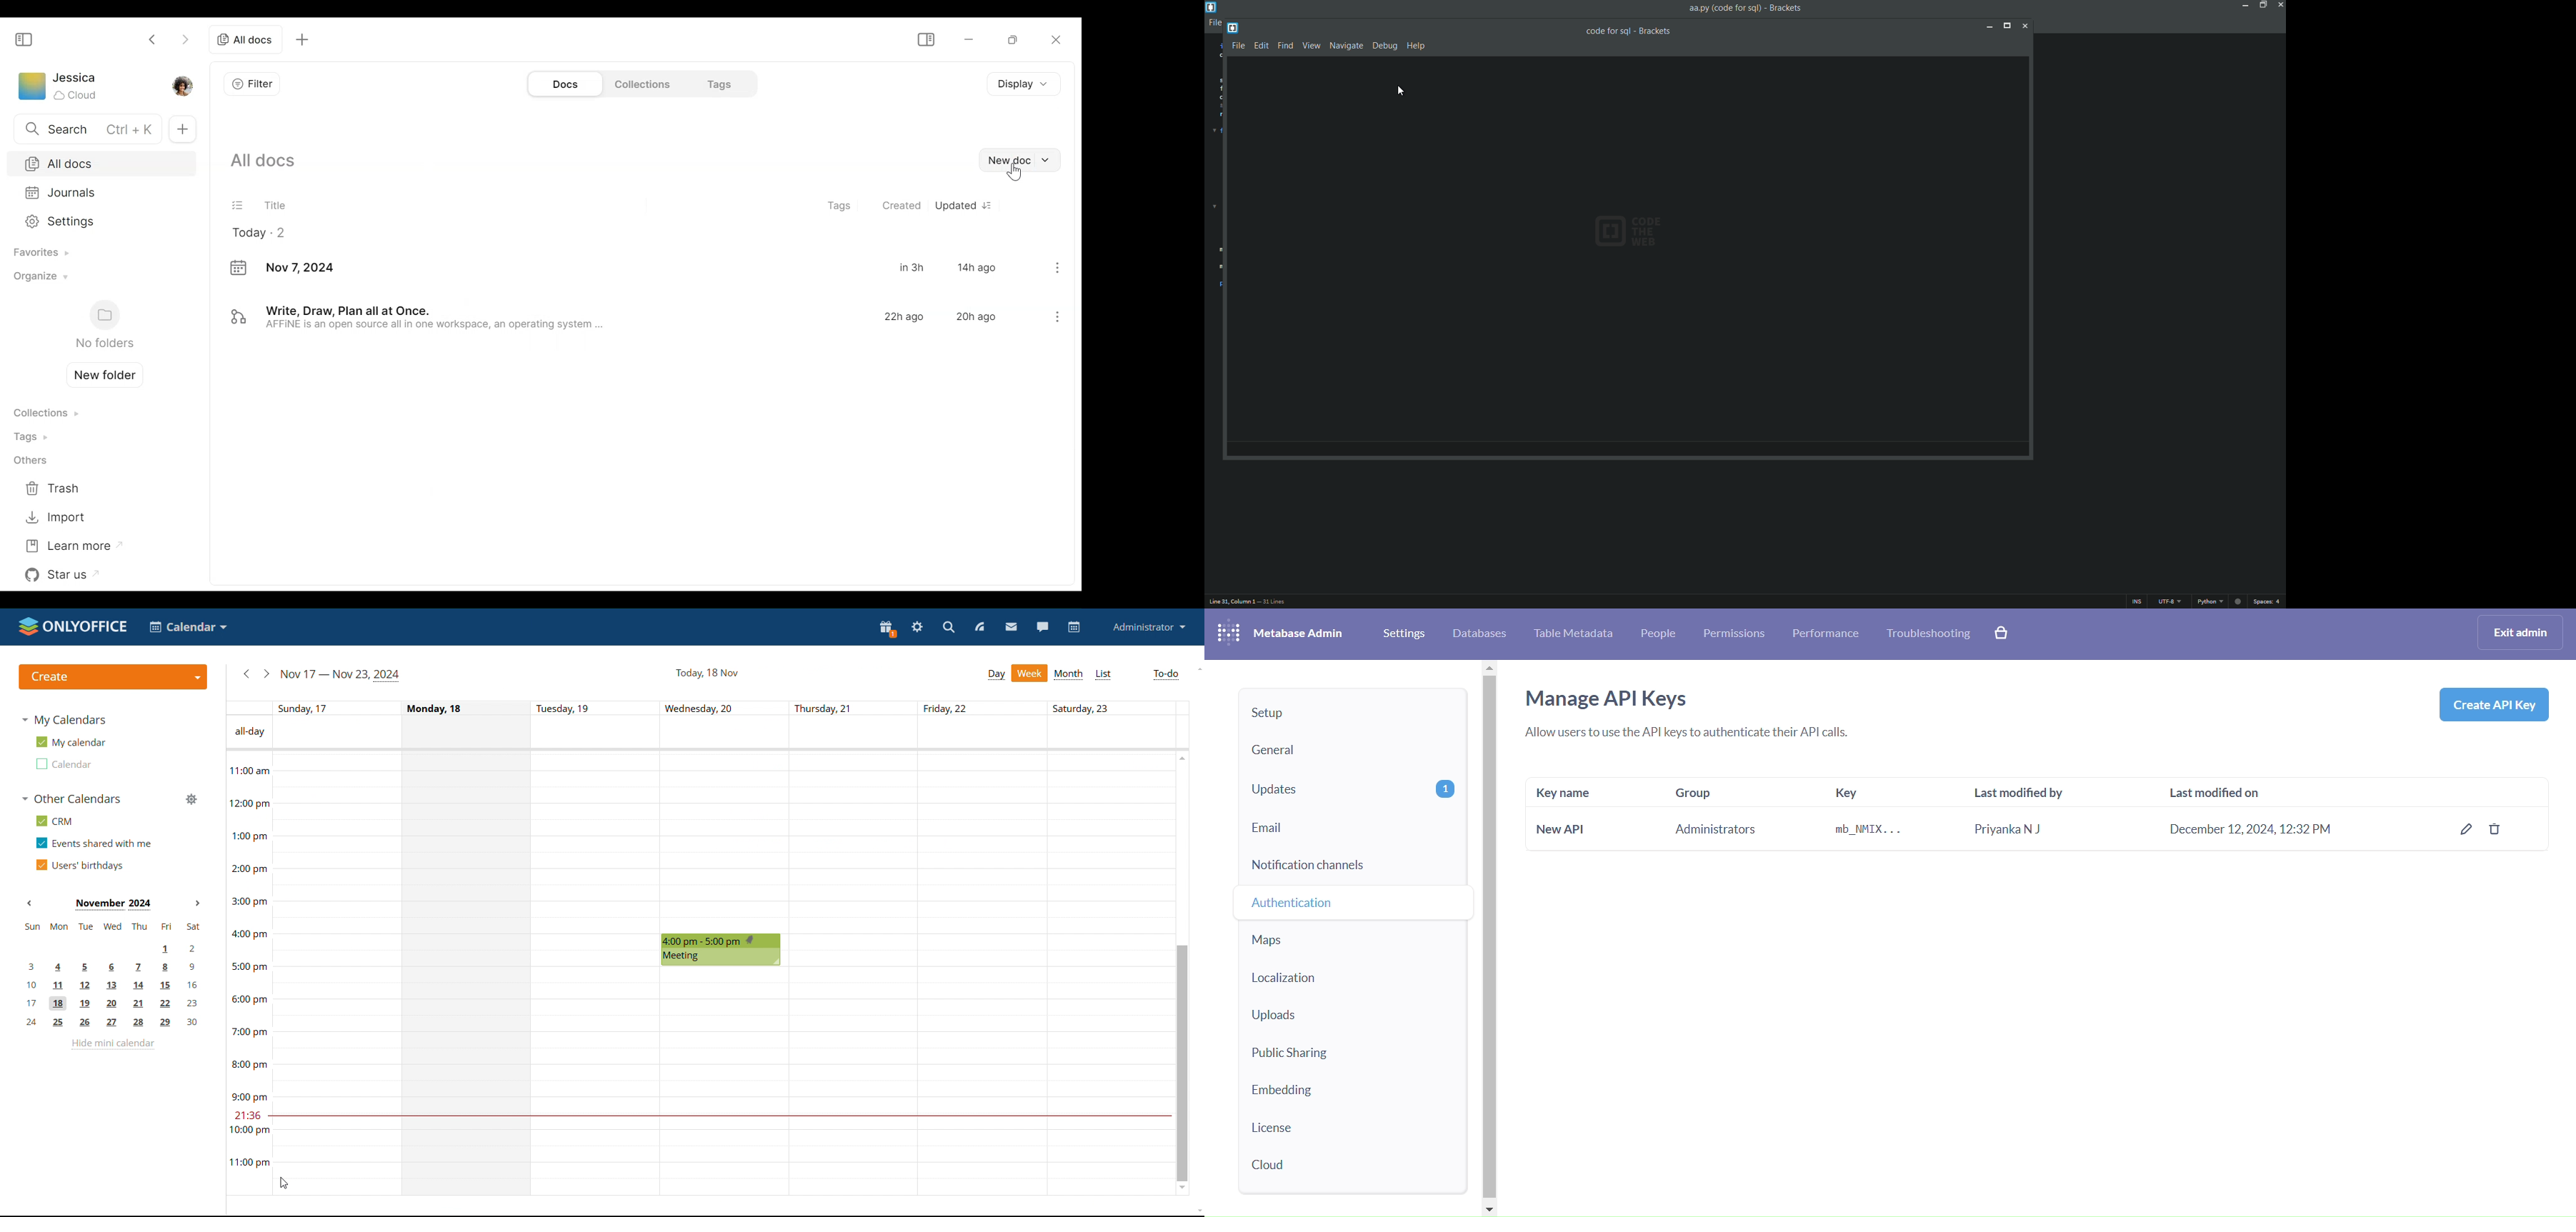 The image size is (2576, 1232). Describe the element at coordinates (200, 904) in the screenshot. I see `next month` at that location.